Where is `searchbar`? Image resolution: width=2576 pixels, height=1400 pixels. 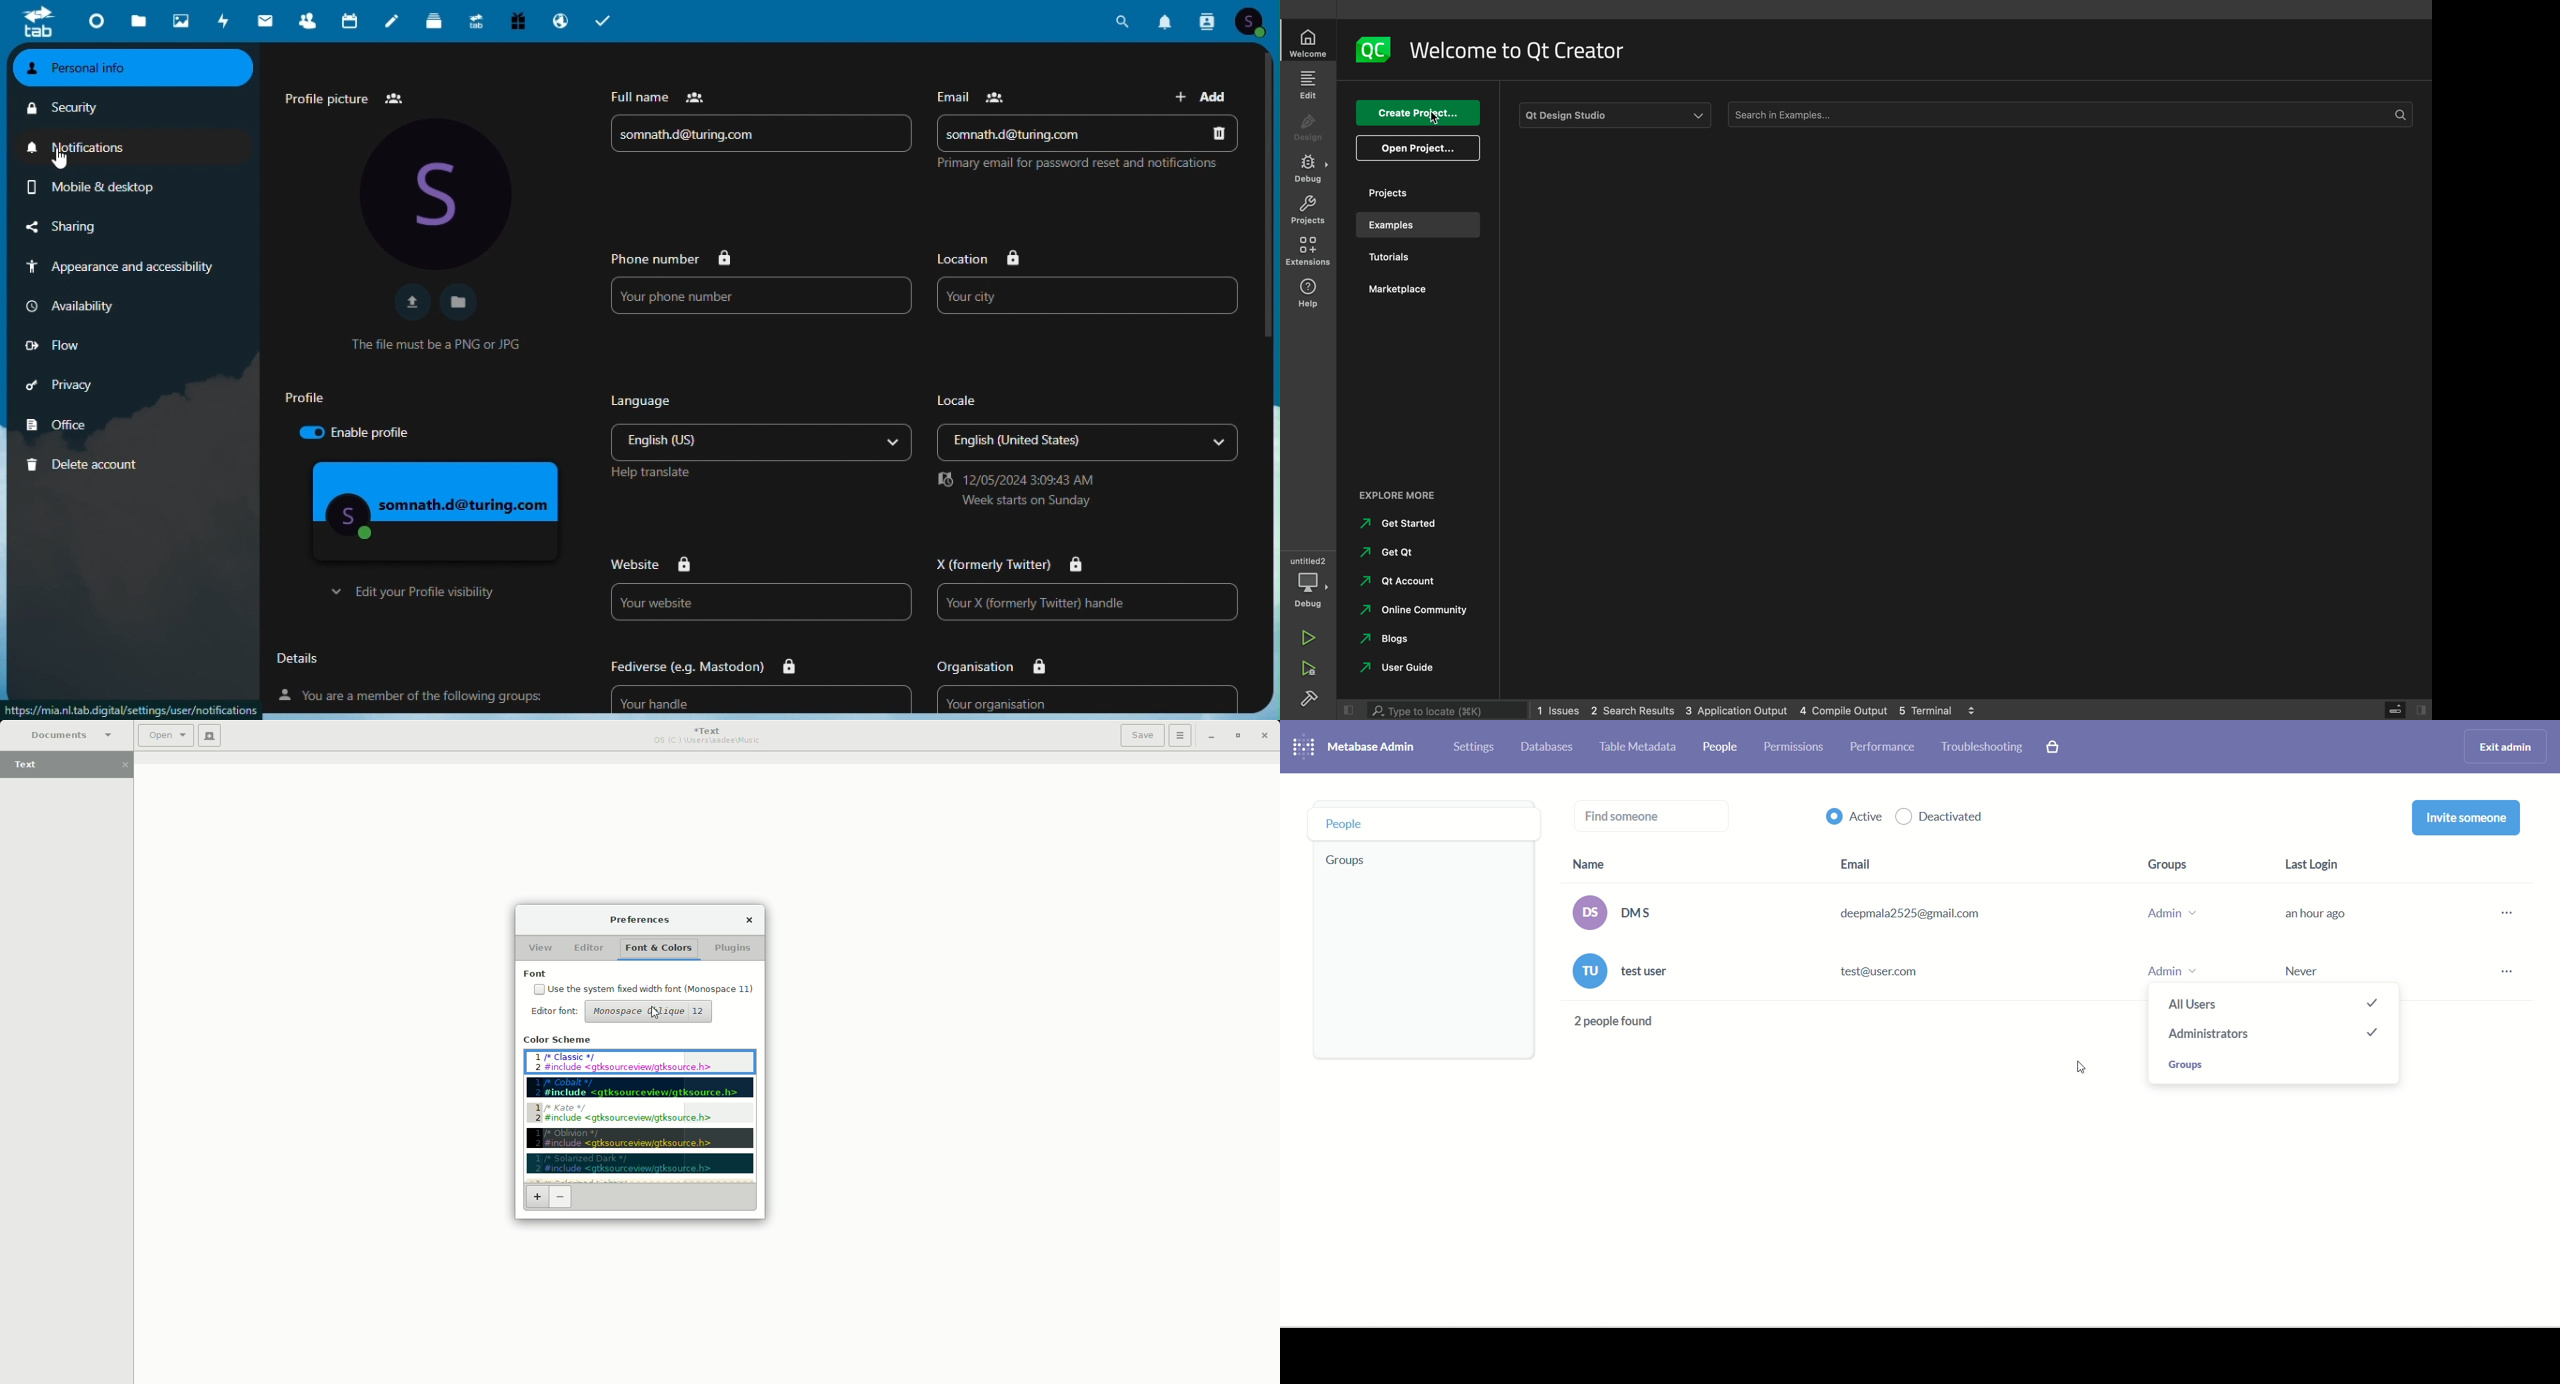
searchbar is located at coordinates (1450, 709).